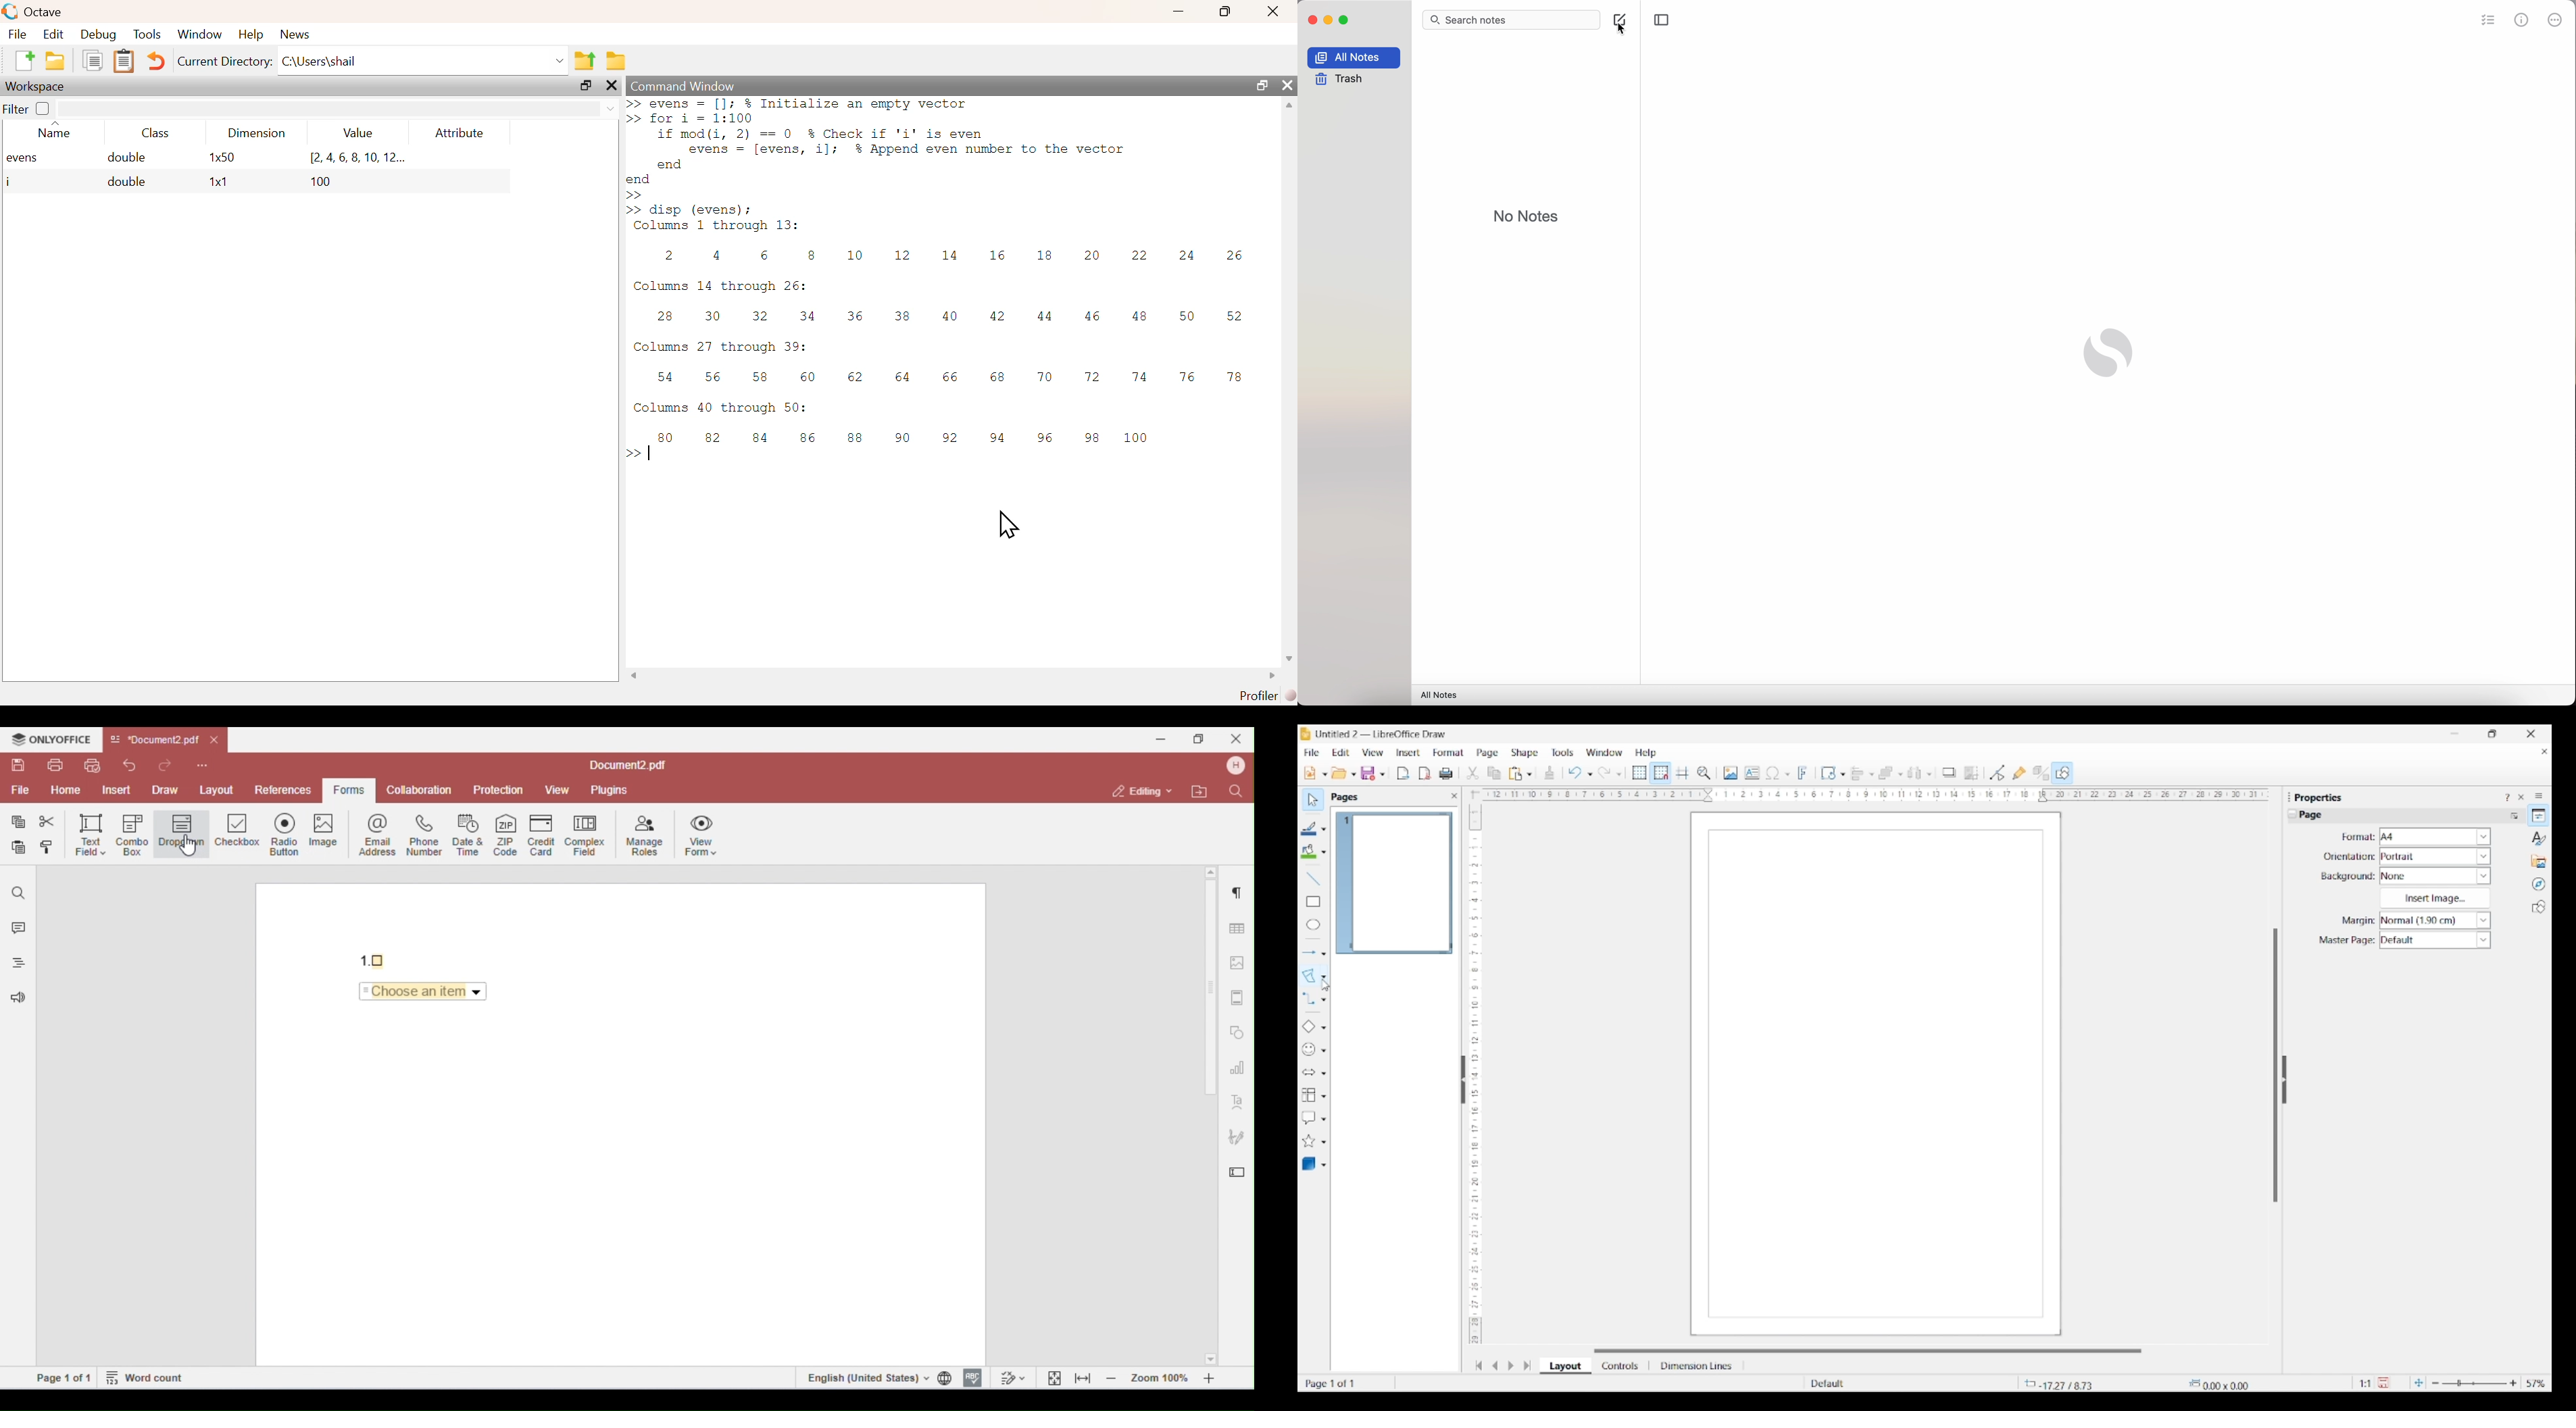 The height and width of the screenshot is (1428, 2576). Describe the element at coordinates (2539, 884) in the screenshot. I see `Navigator` at that location.